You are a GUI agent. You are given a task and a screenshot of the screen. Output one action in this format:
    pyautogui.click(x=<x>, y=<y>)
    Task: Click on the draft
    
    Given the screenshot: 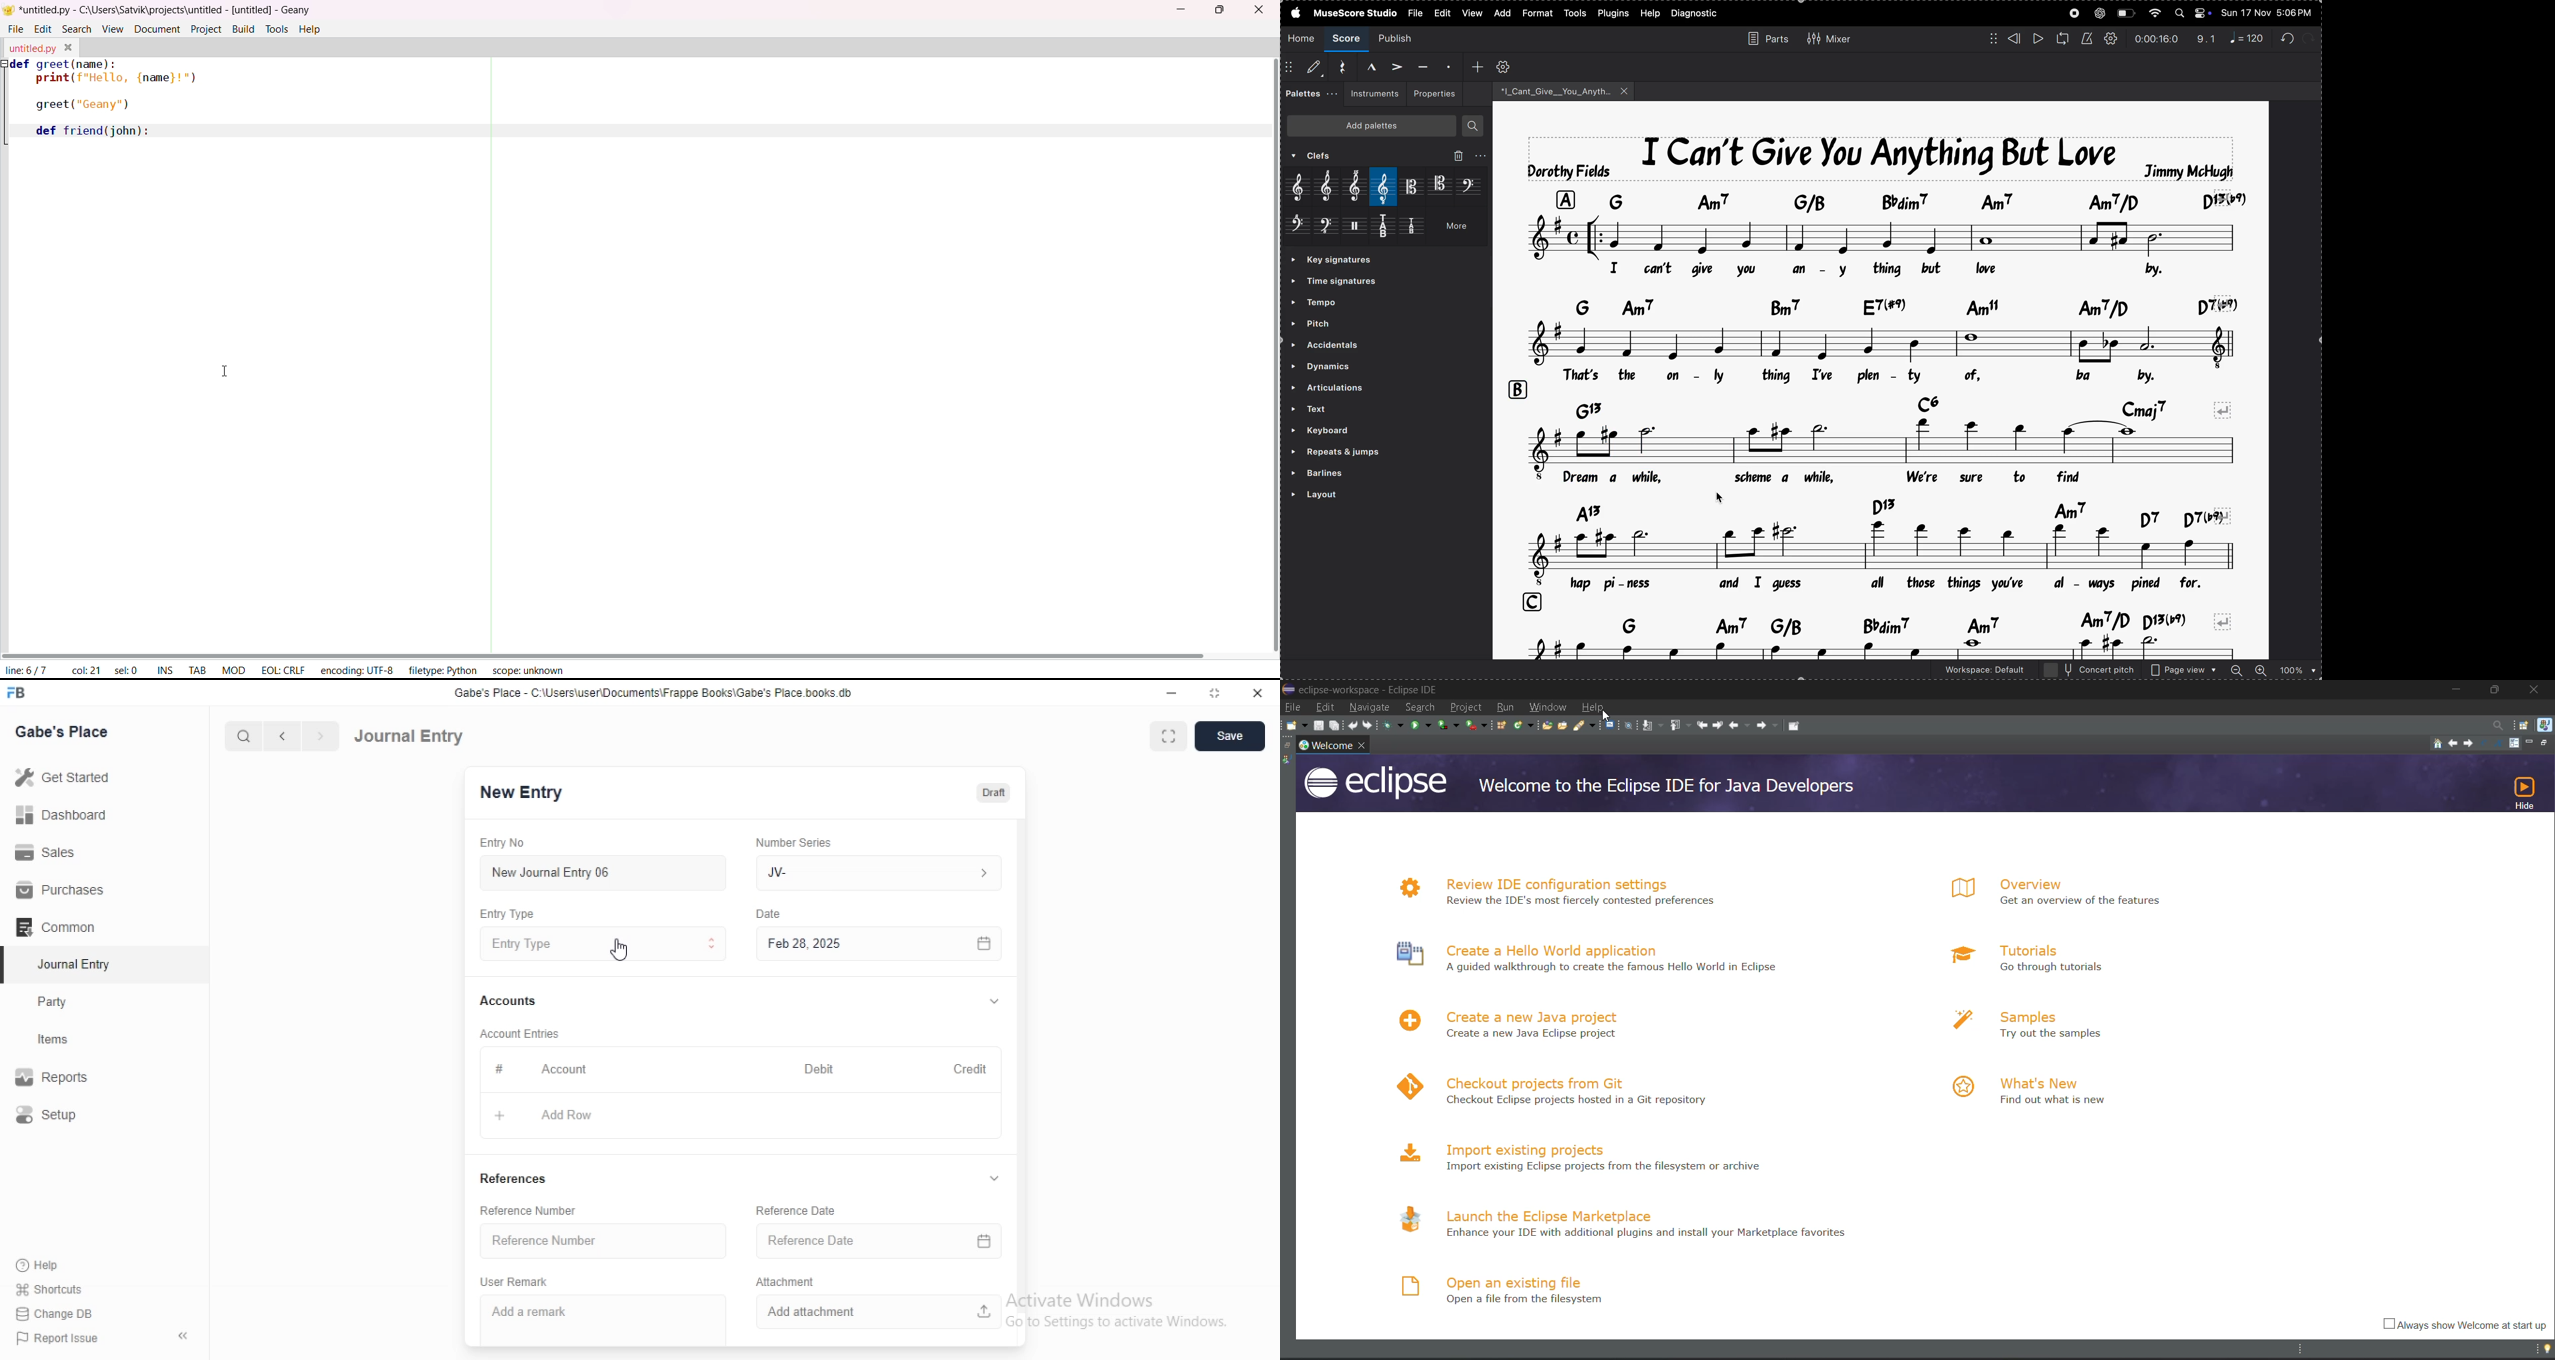 What is the action you would take?
    pyautogui.click(x=993, y=794)
    